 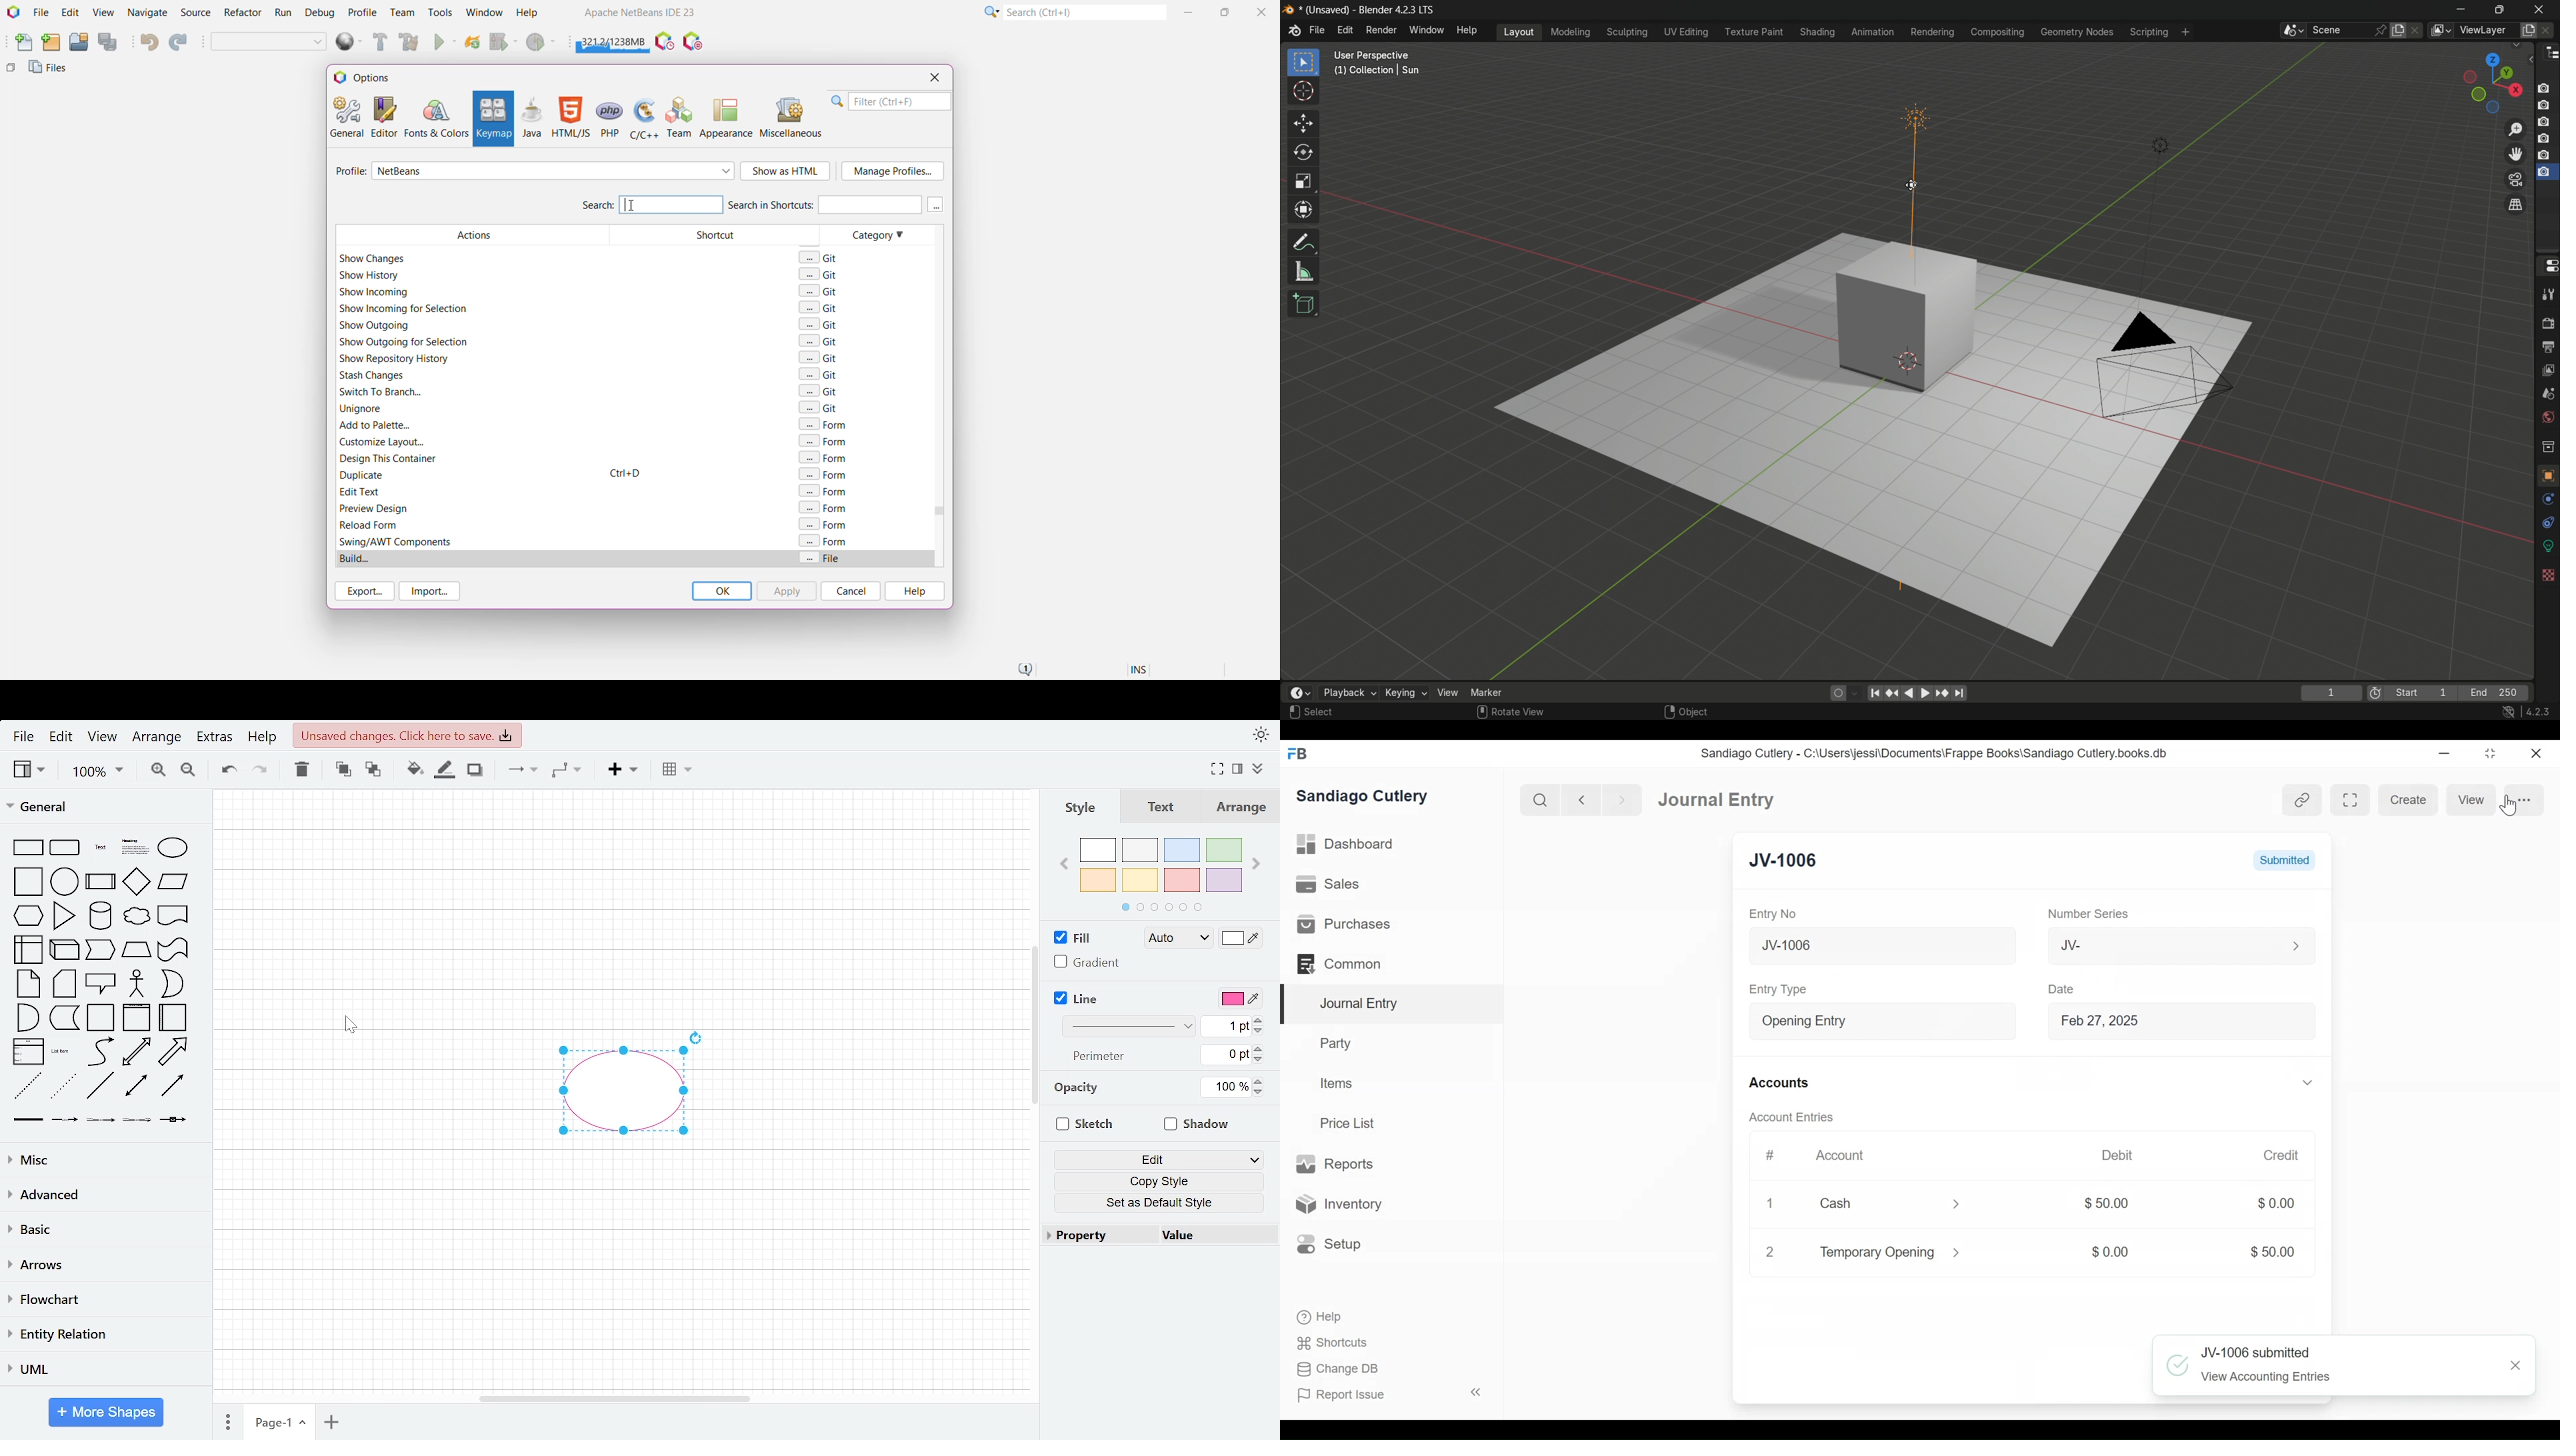 What do you see at coordinates (1222, 880) in the screenshot?
I see `violet` at bounding box center [1222, 880].